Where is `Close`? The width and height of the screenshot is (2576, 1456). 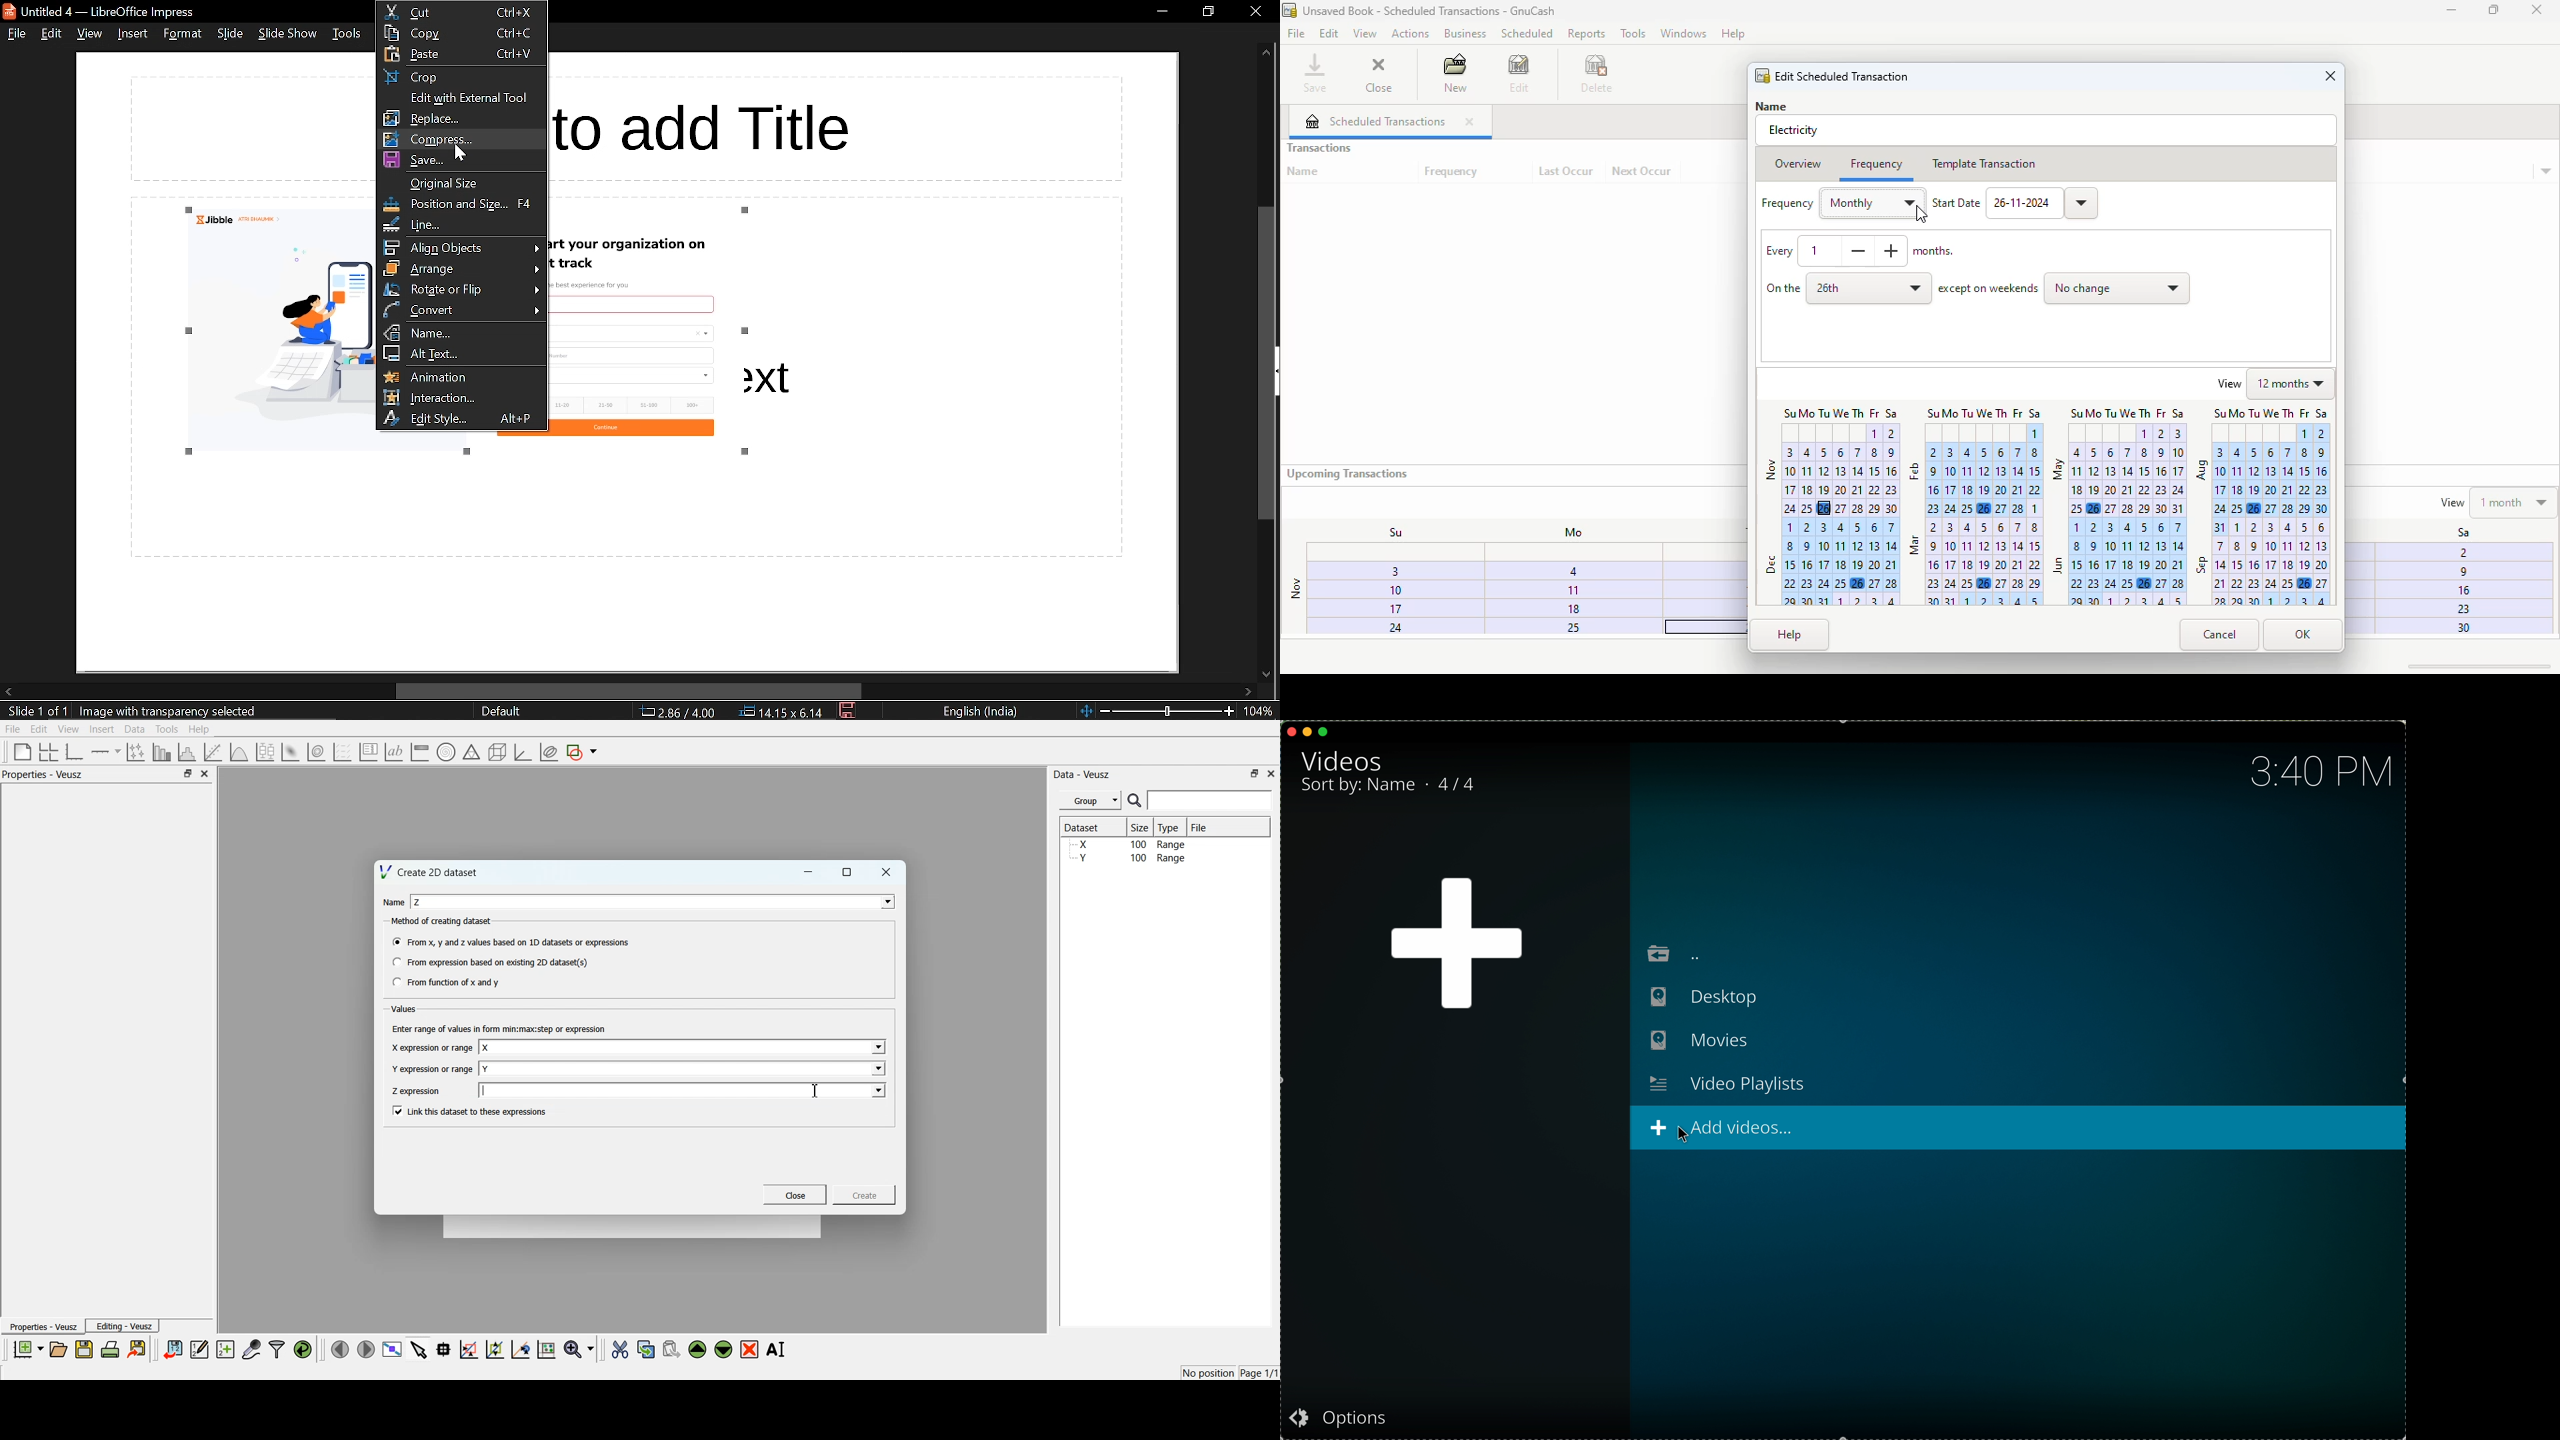 Close is located at coordinates (795, 1195).